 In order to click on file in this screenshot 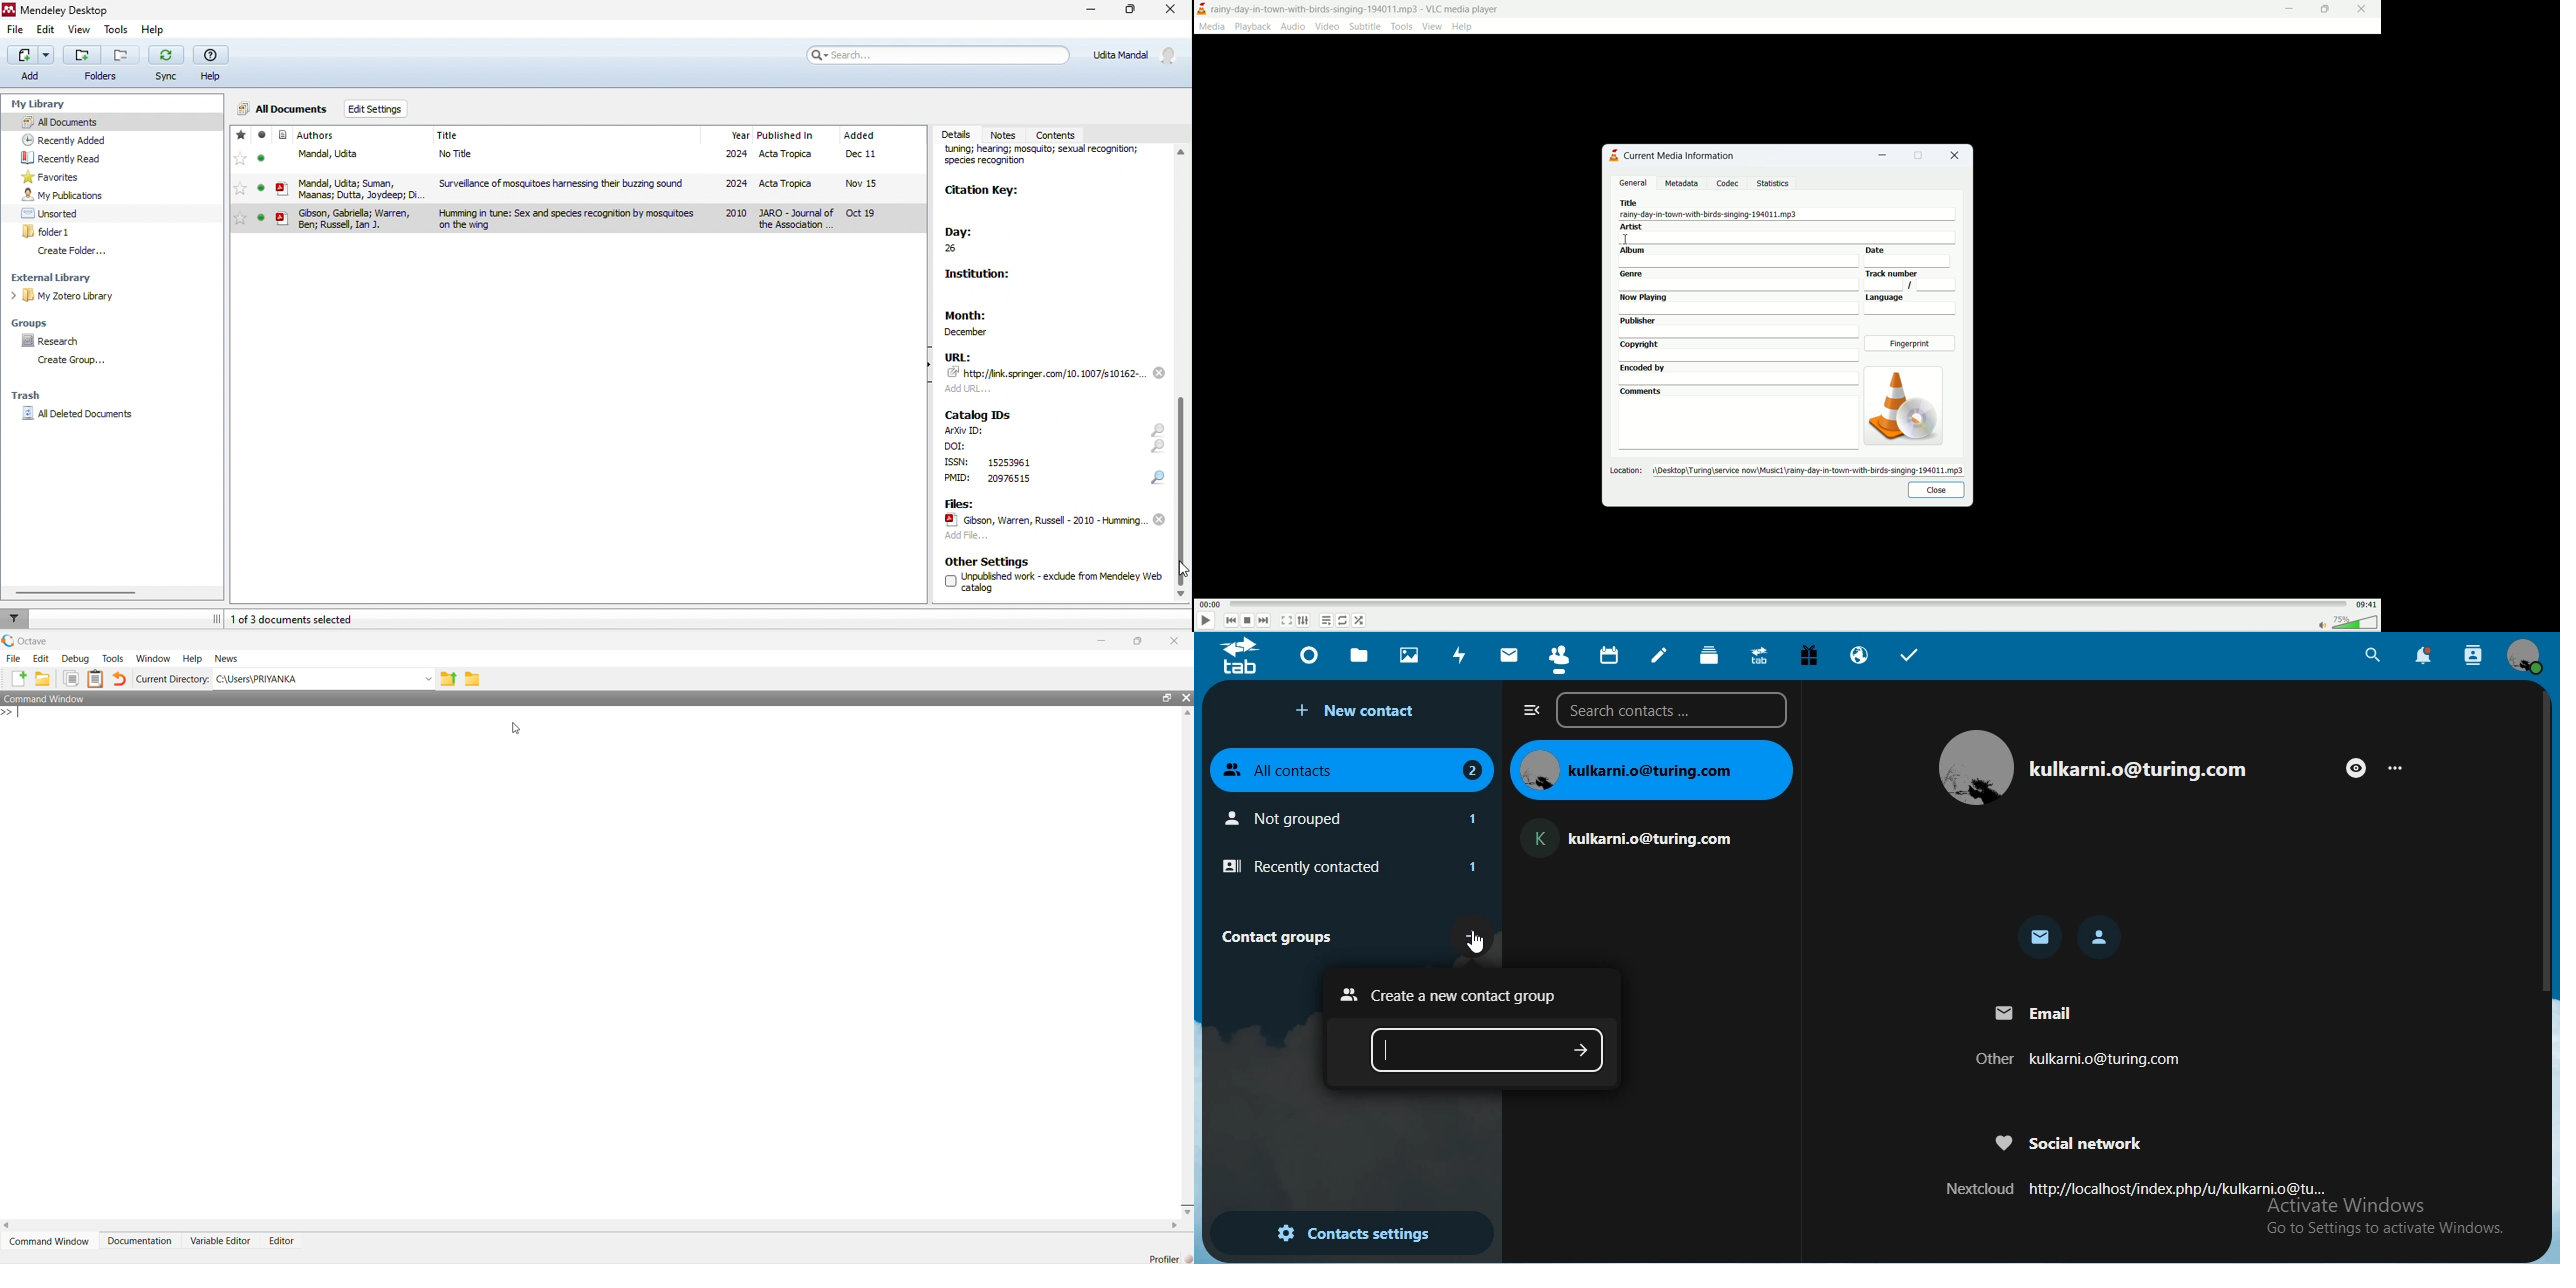, I will do `click(611, 156)`.